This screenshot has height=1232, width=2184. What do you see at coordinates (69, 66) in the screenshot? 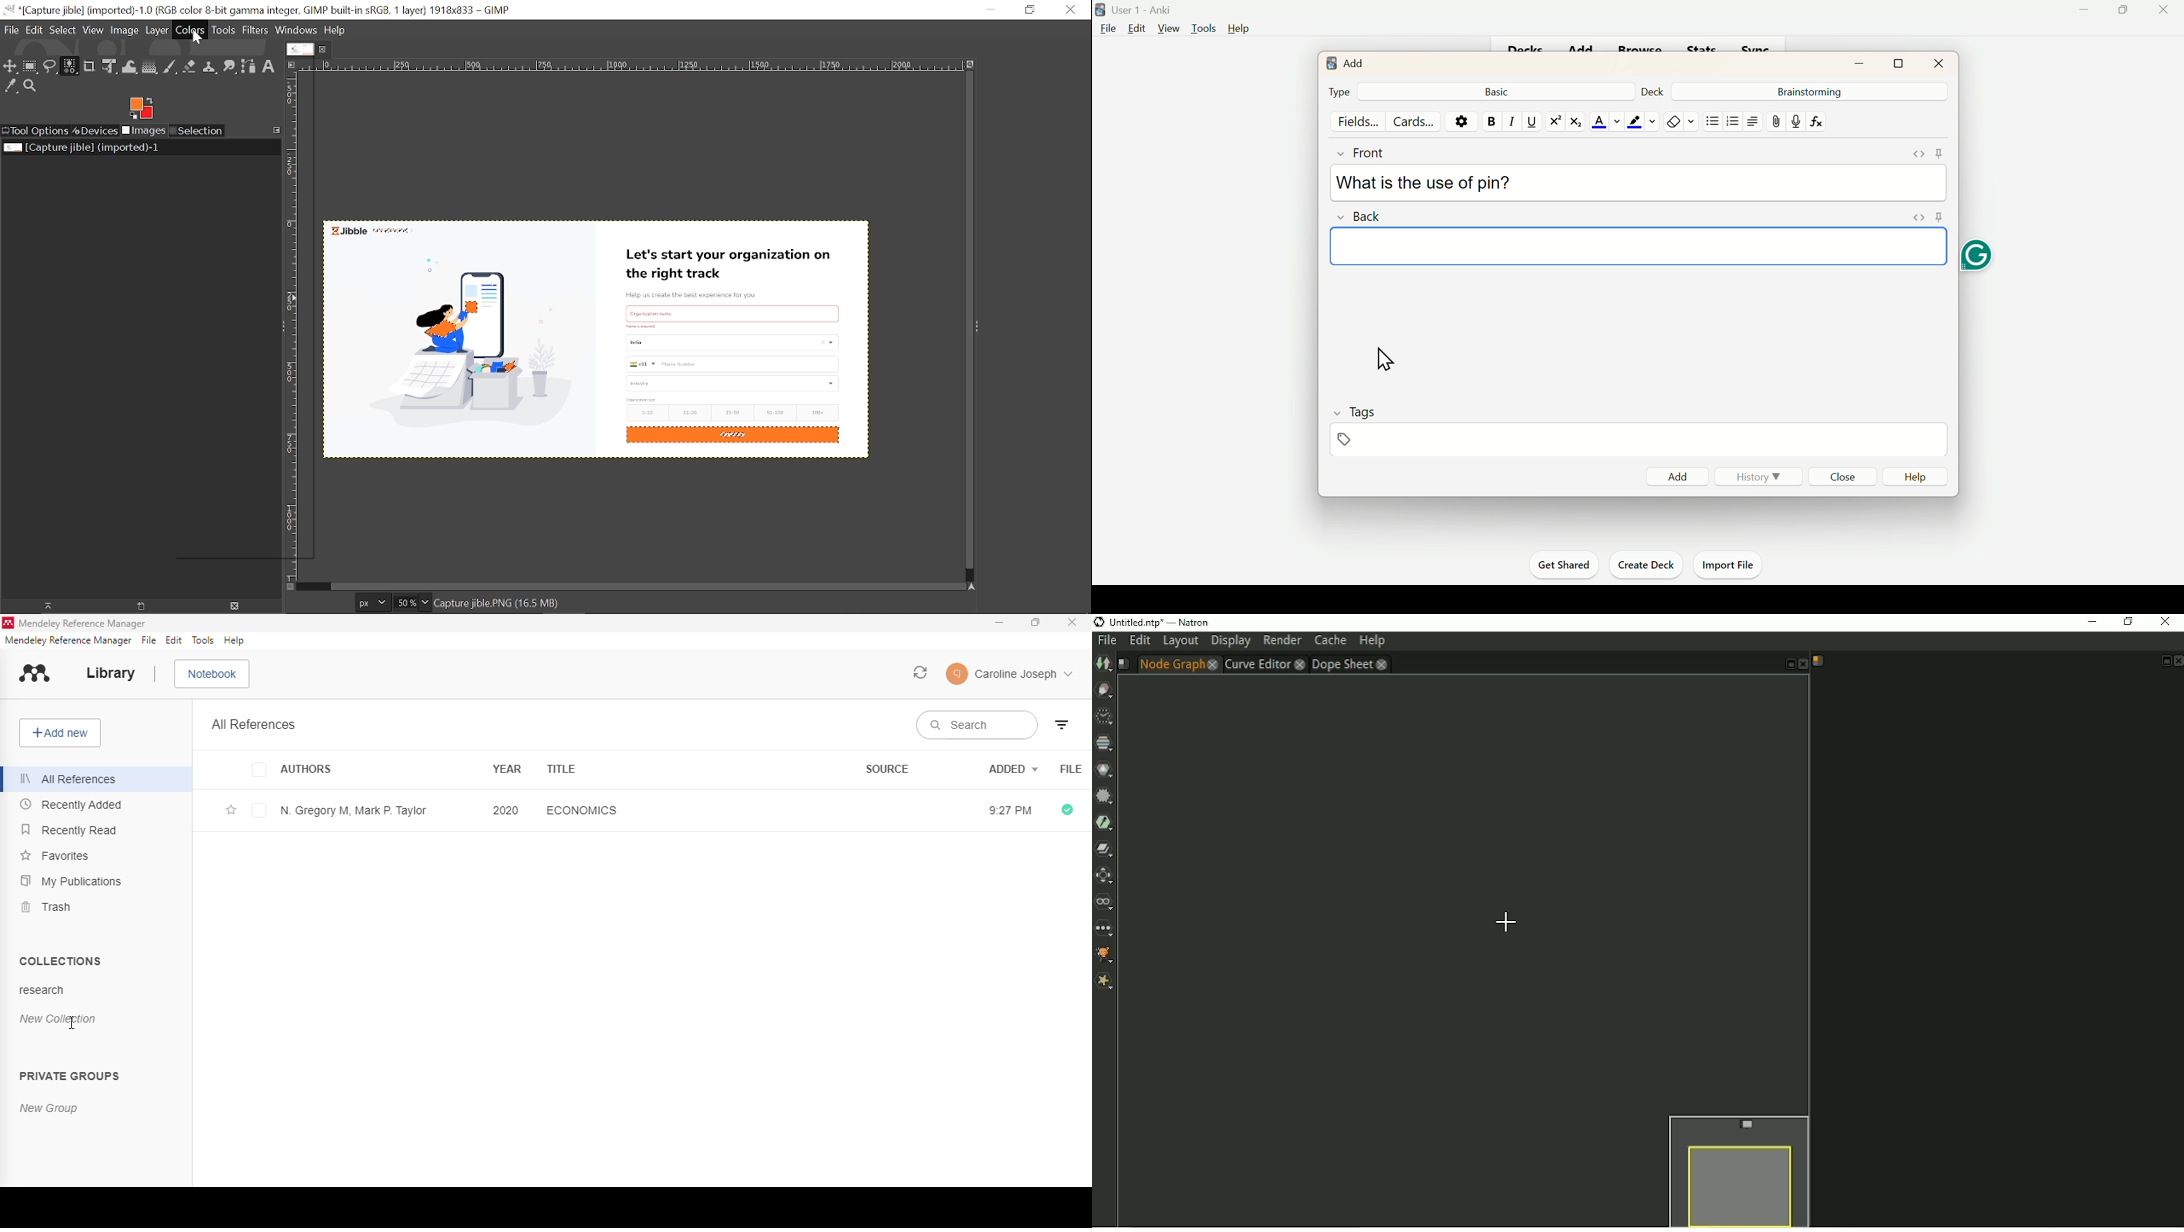
I see `Select by color tool` at bounding box center [69, 66].